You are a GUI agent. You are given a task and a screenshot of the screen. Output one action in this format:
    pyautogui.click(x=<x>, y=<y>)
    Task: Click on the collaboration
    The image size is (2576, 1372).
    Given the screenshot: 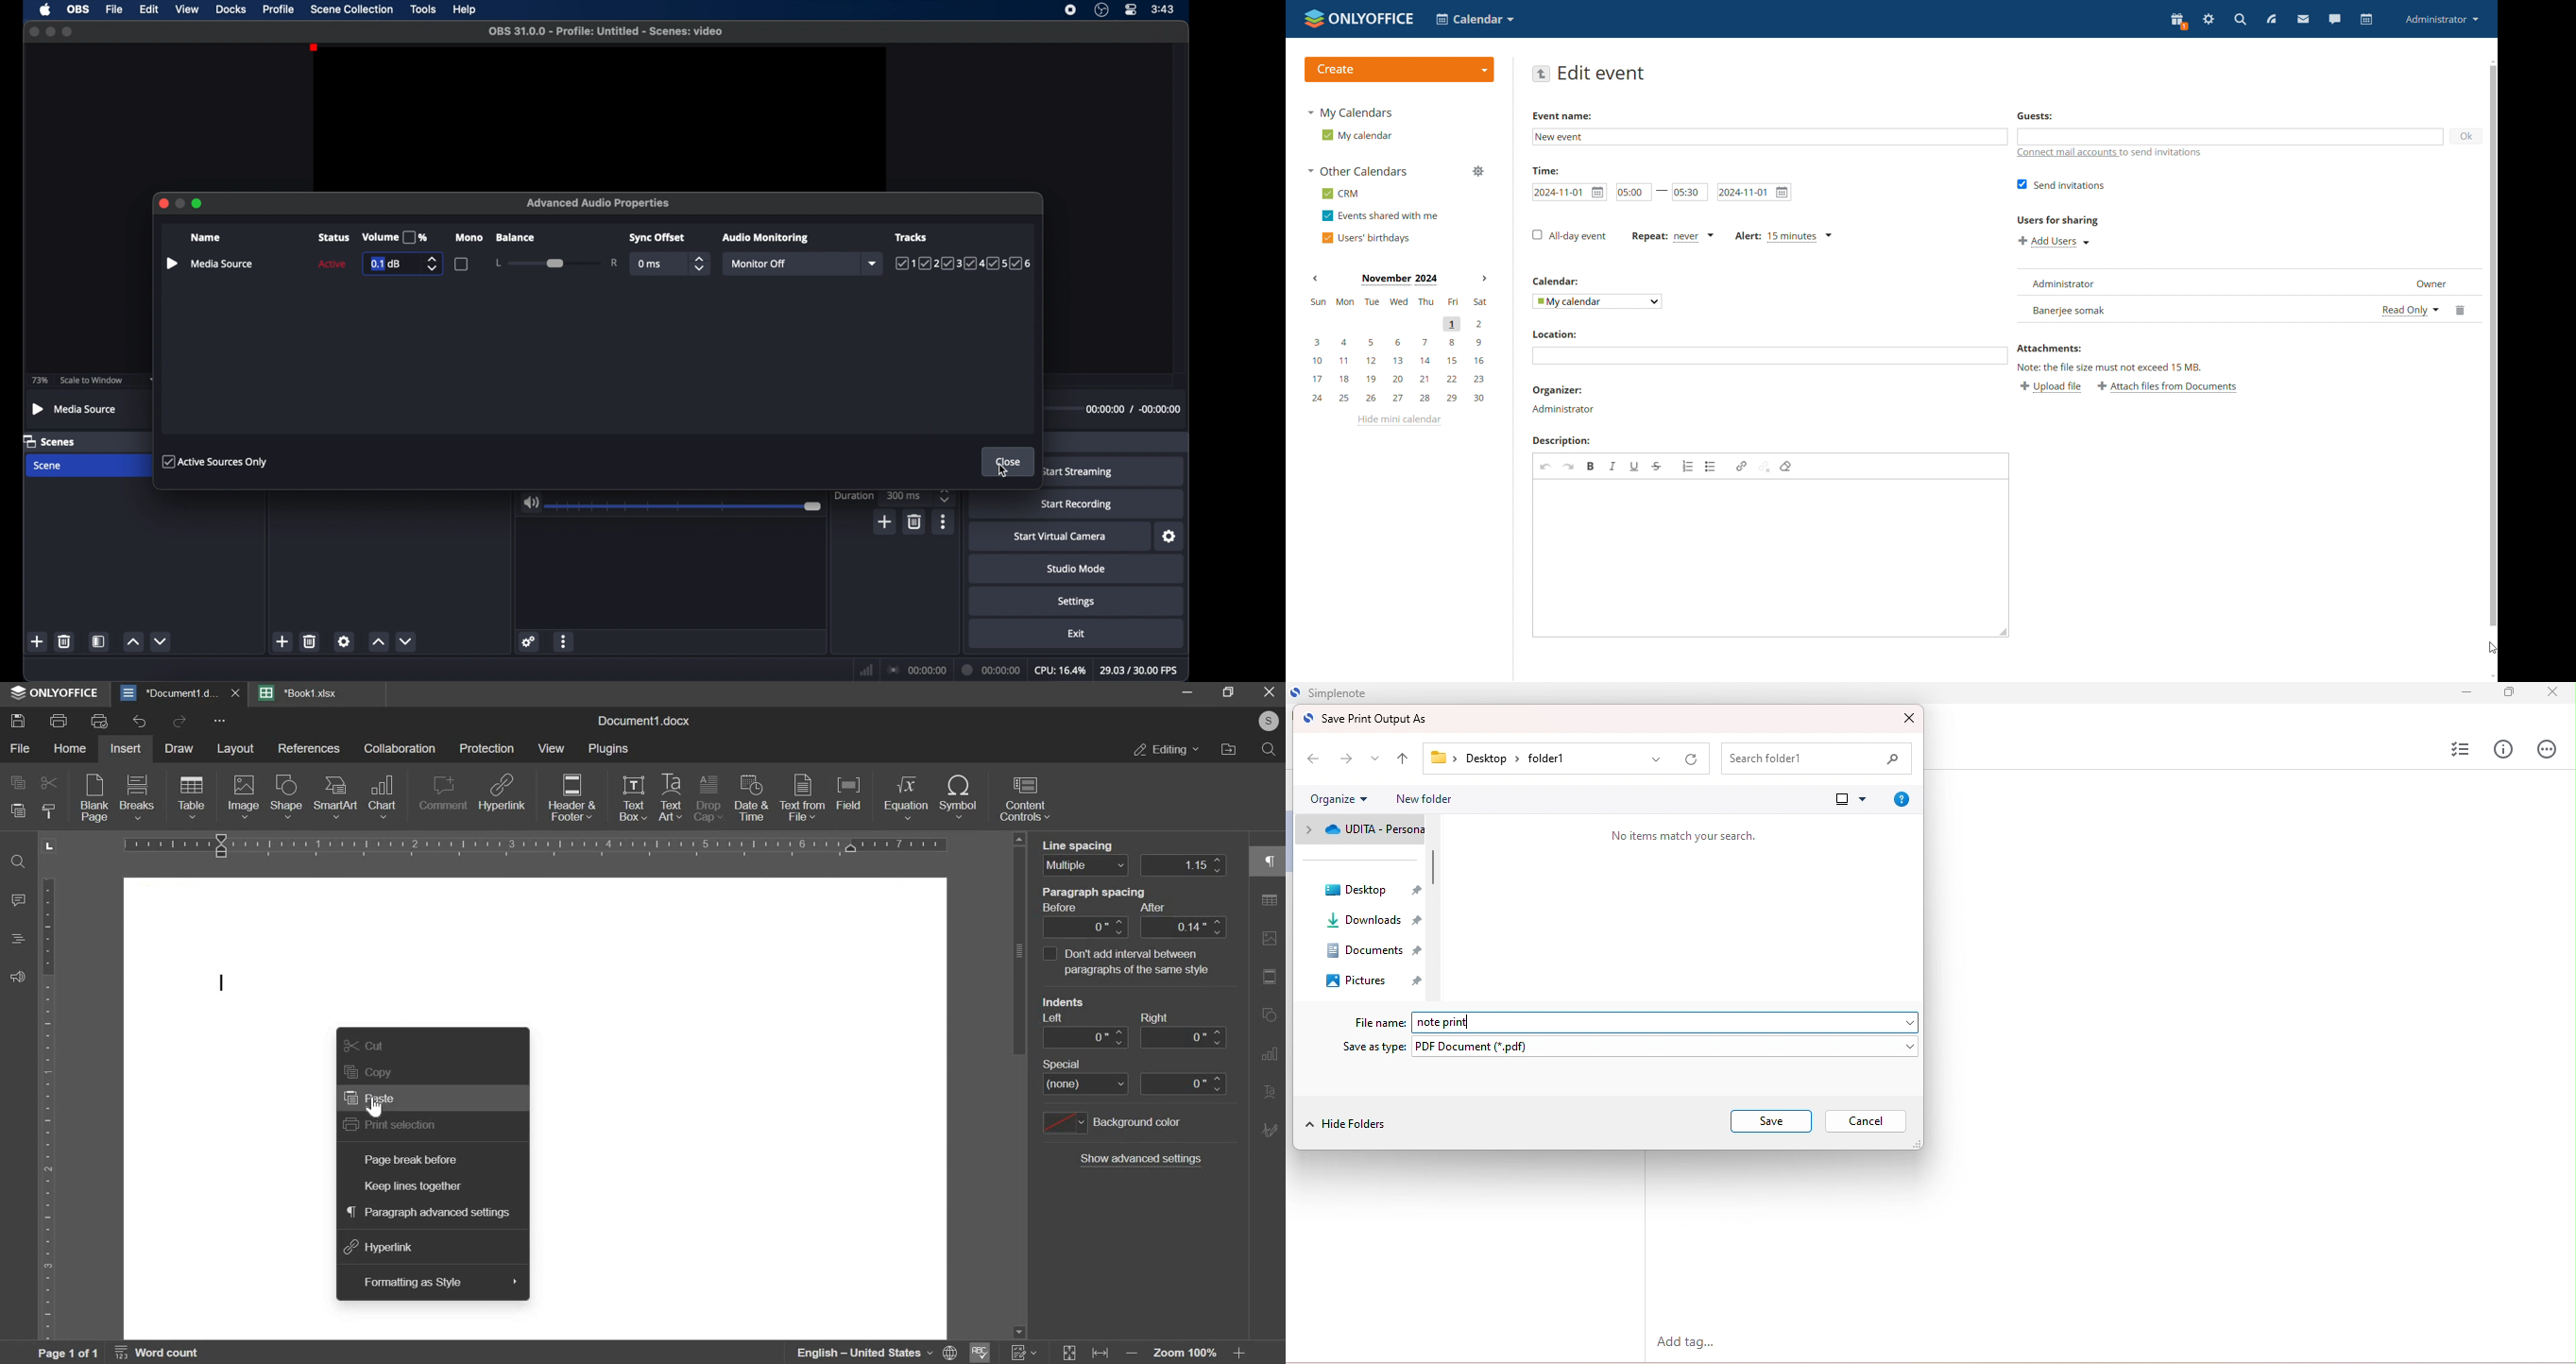 What is the action you would take?
    pyautogui.click(x=400, y=749)
    